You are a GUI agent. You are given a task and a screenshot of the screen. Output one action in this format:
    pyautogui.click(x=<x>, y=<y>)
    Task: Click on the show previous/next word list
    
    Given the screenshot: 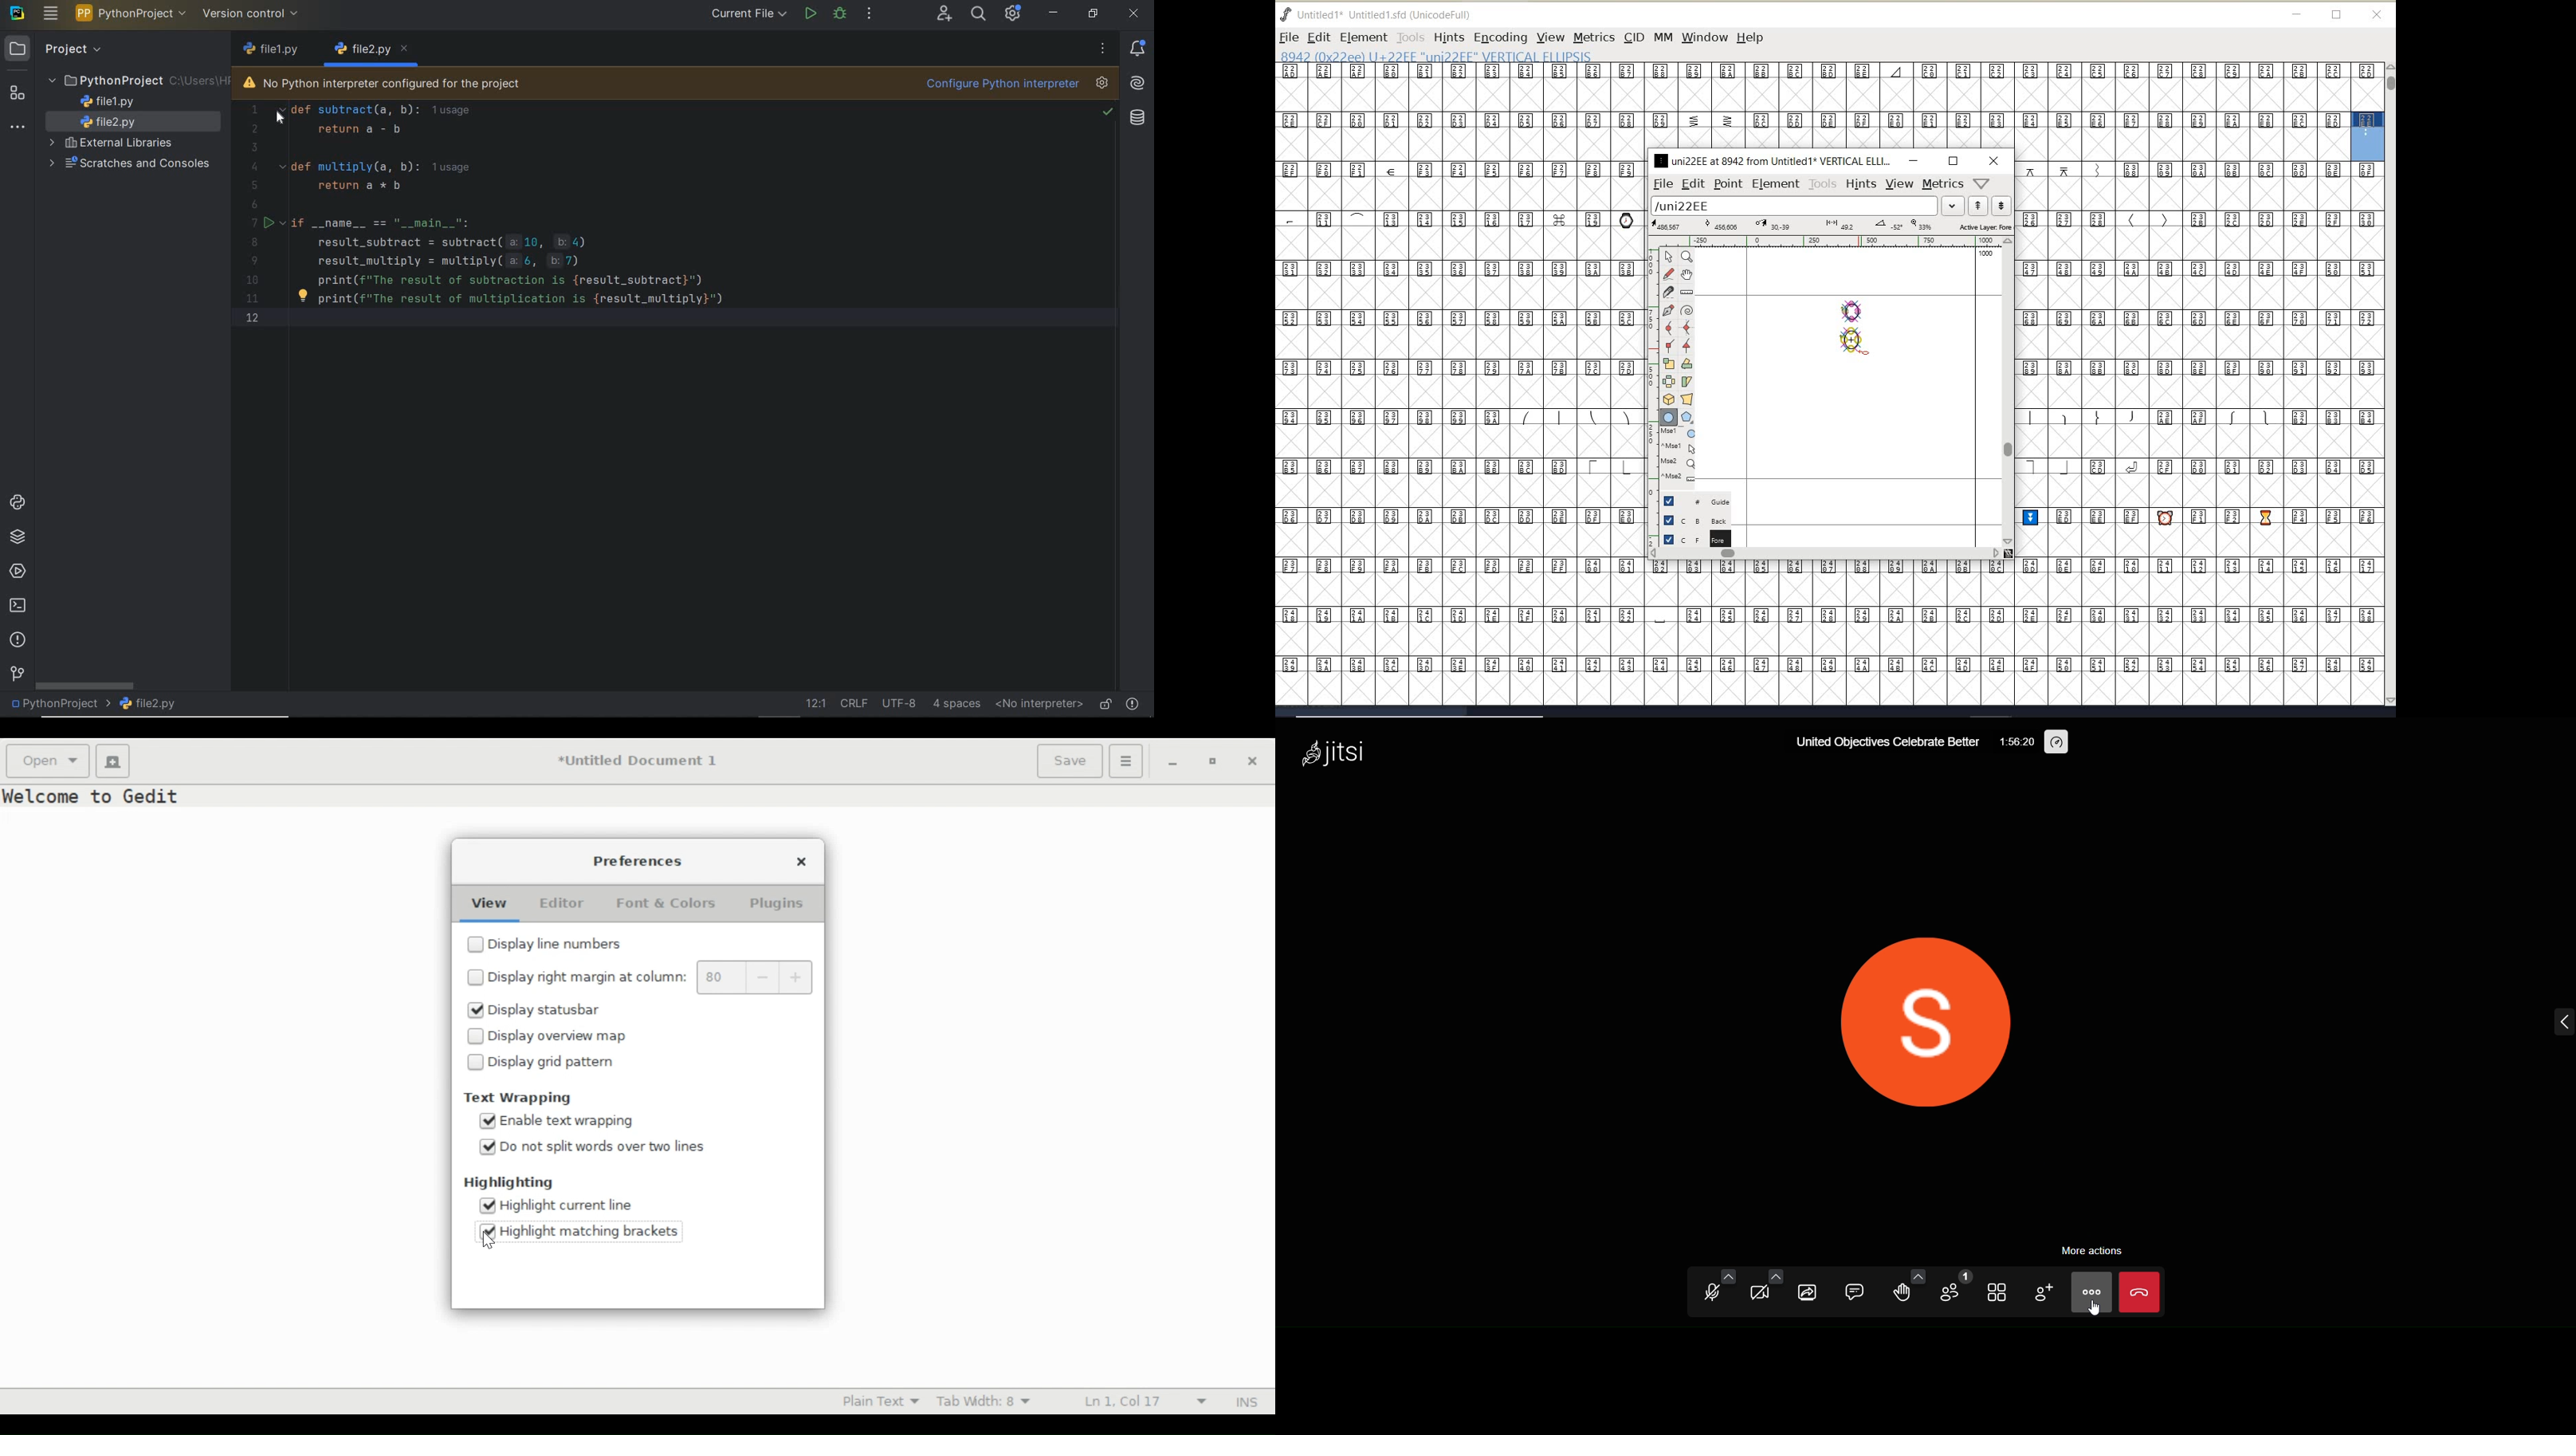 What is the action you would take?
    pyautogui.click(x=1991, y=207)
    